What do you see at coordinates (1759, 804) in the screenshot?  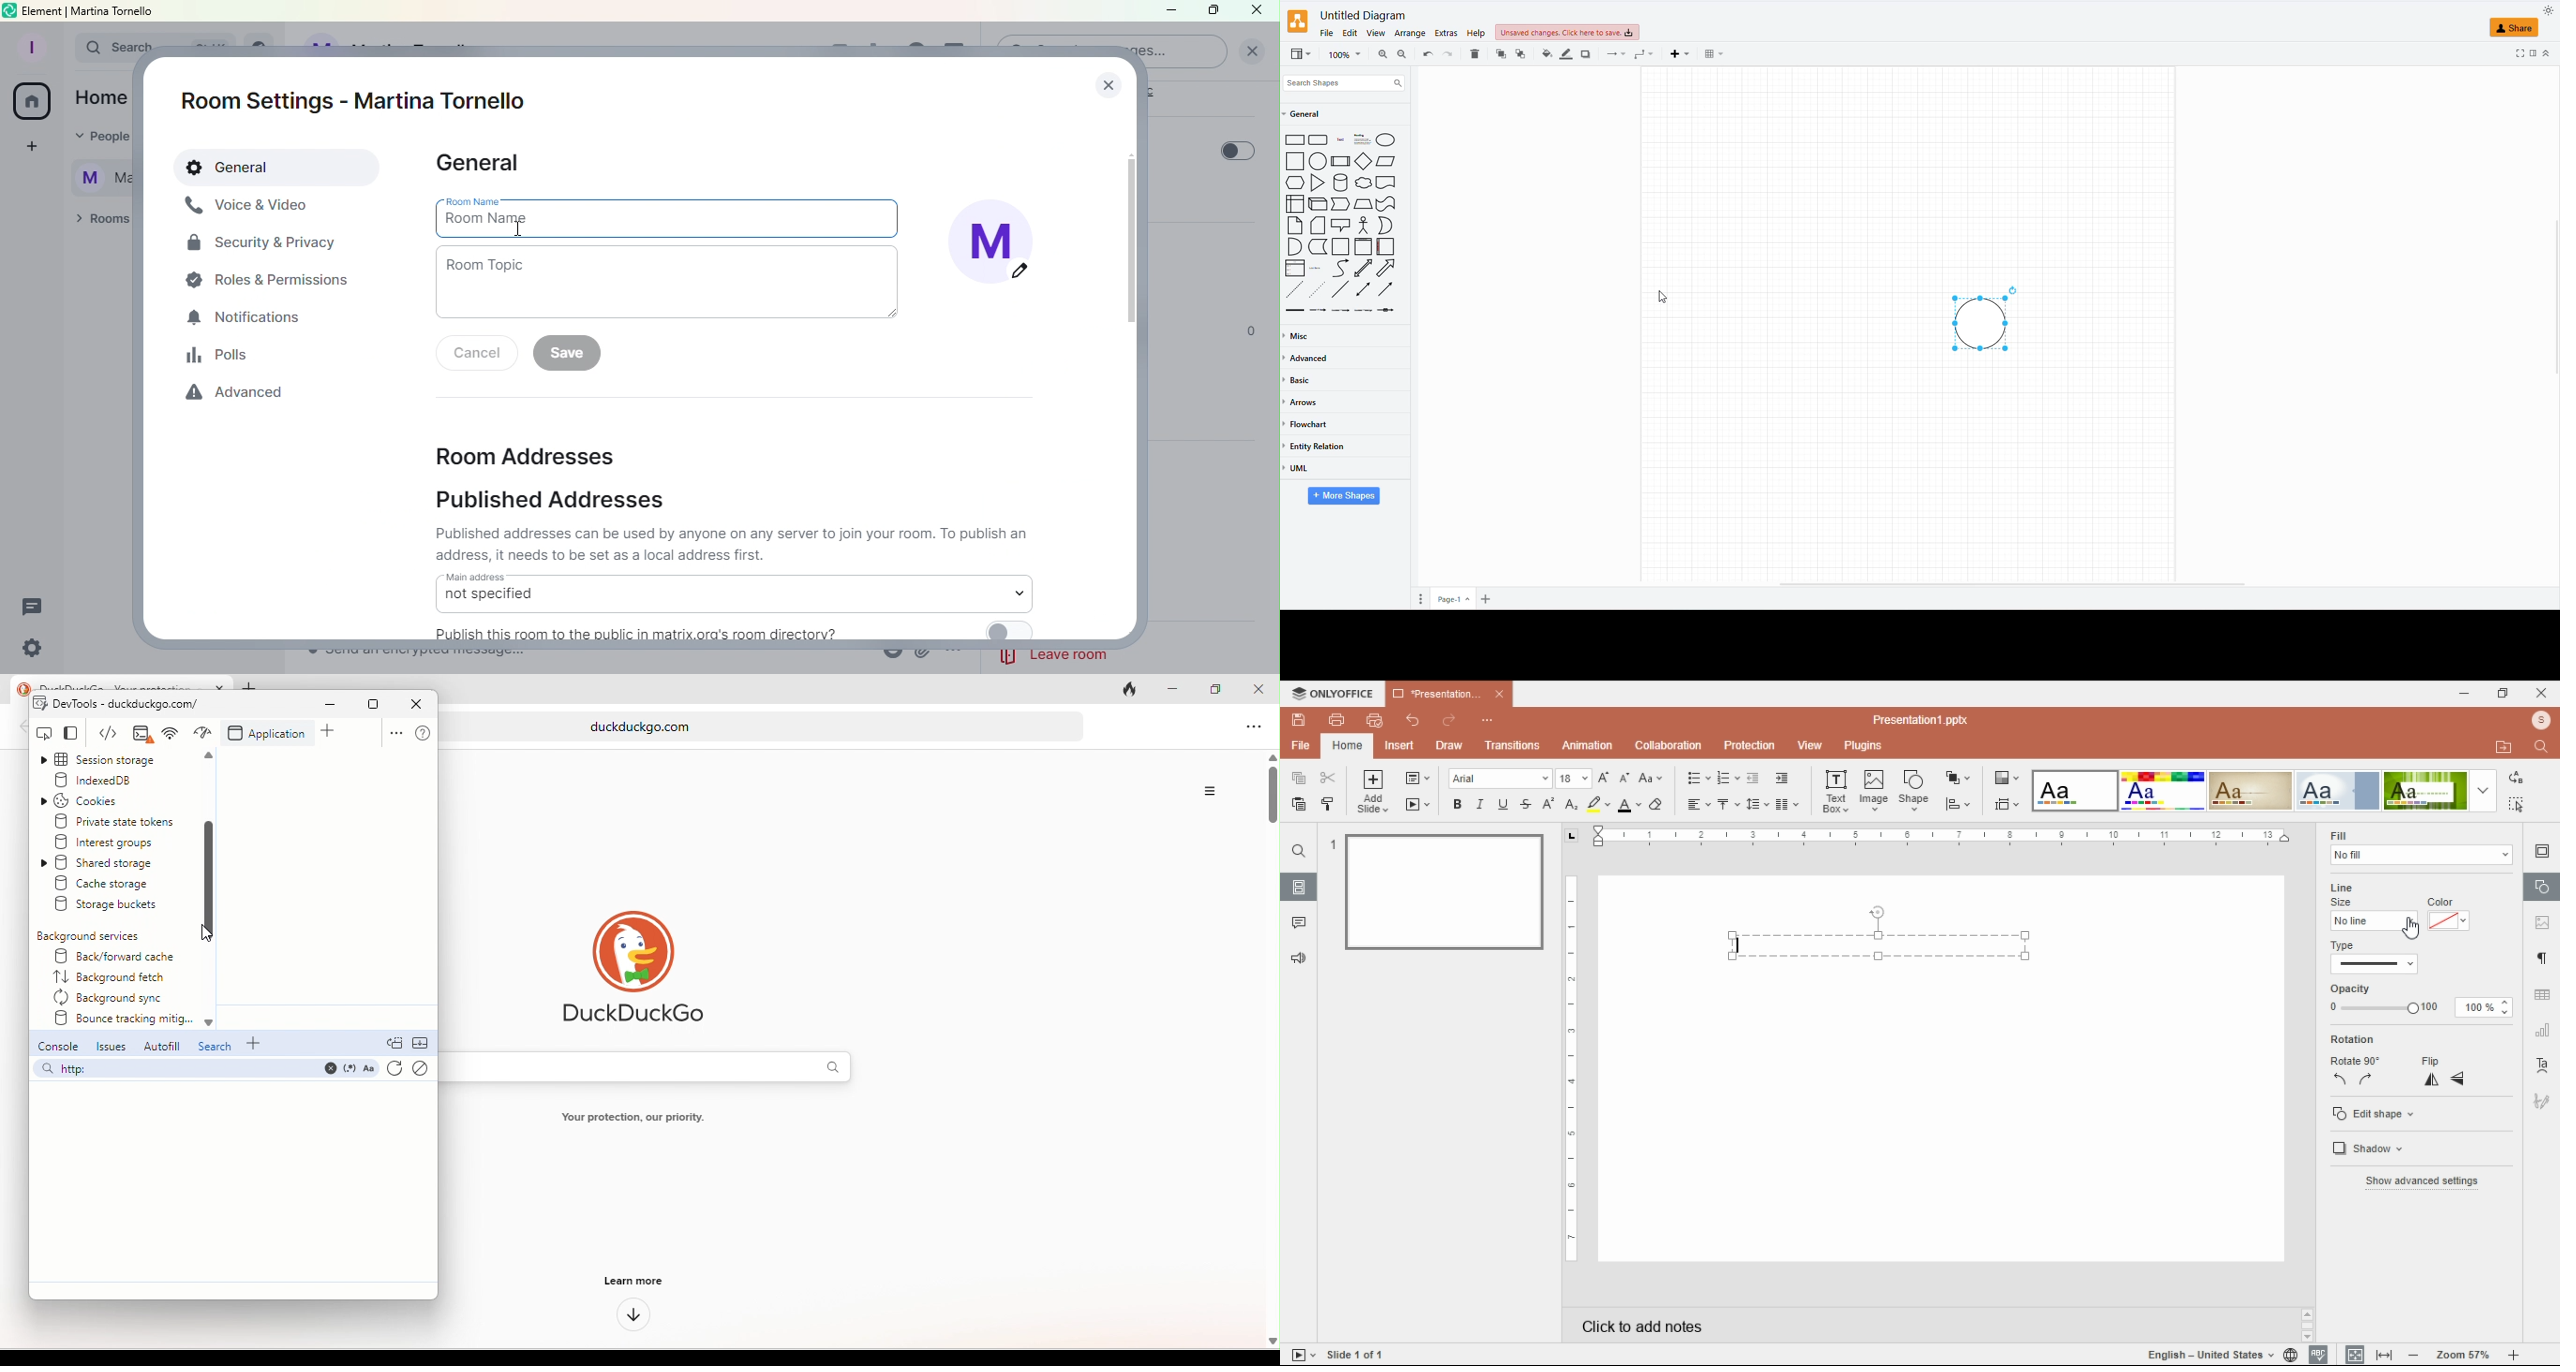 I see `line spacing` at bounding box center [1759, 804].